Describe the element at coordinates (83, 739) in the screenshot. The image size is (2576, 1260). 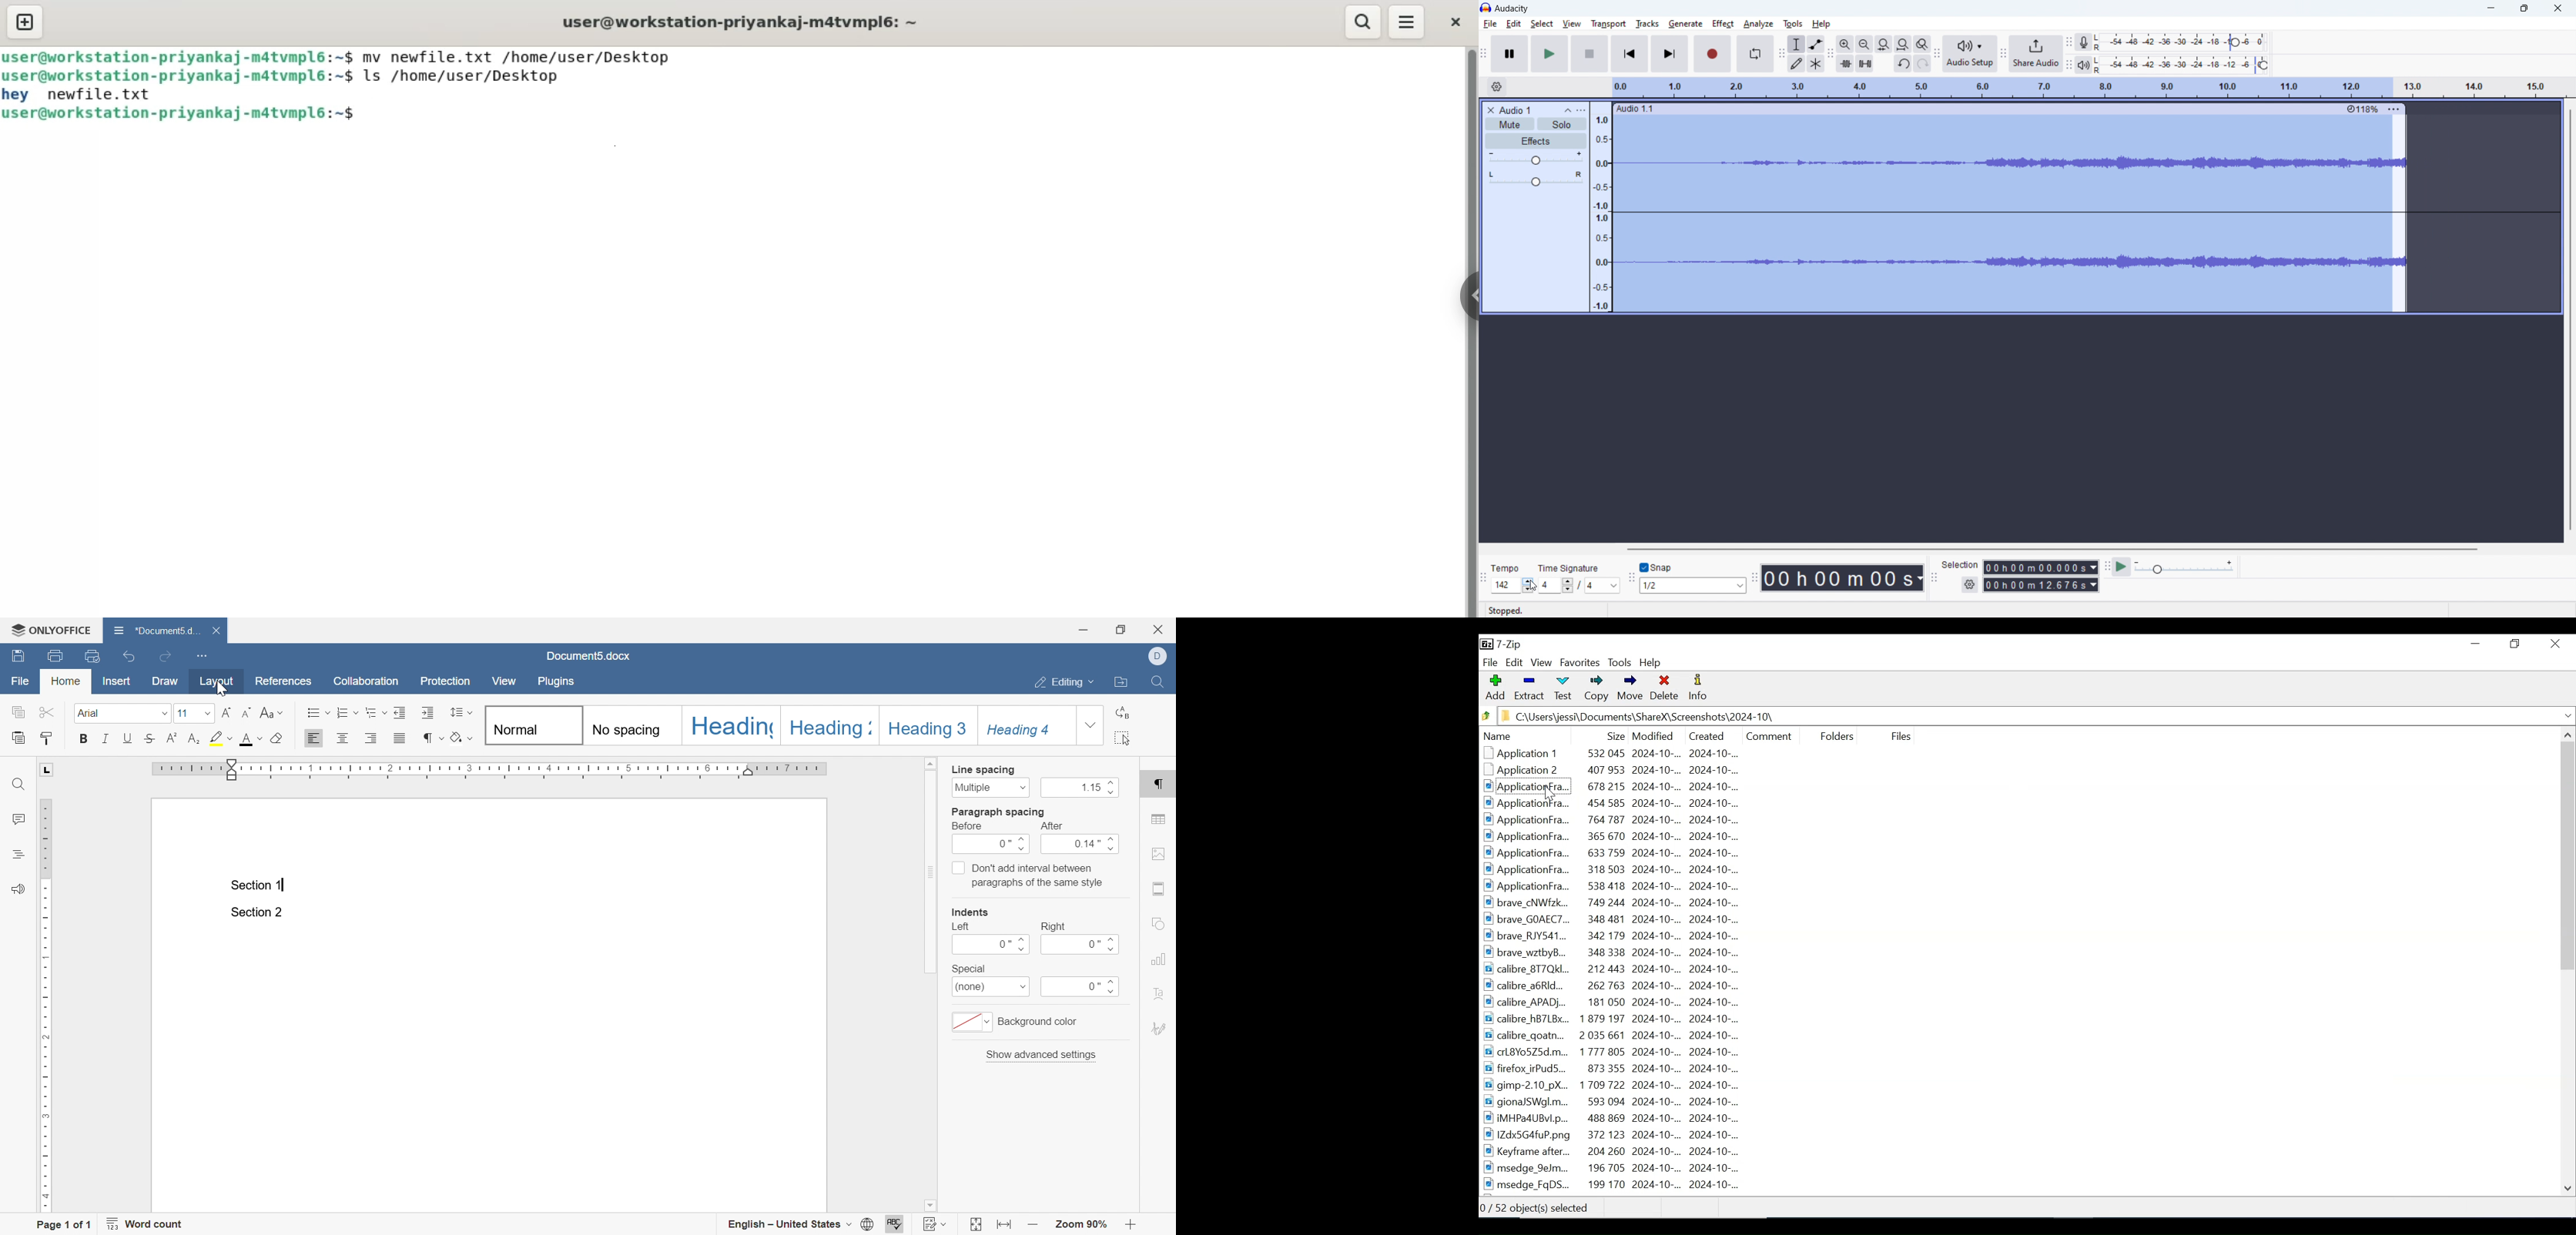
I see `bold` at that location.